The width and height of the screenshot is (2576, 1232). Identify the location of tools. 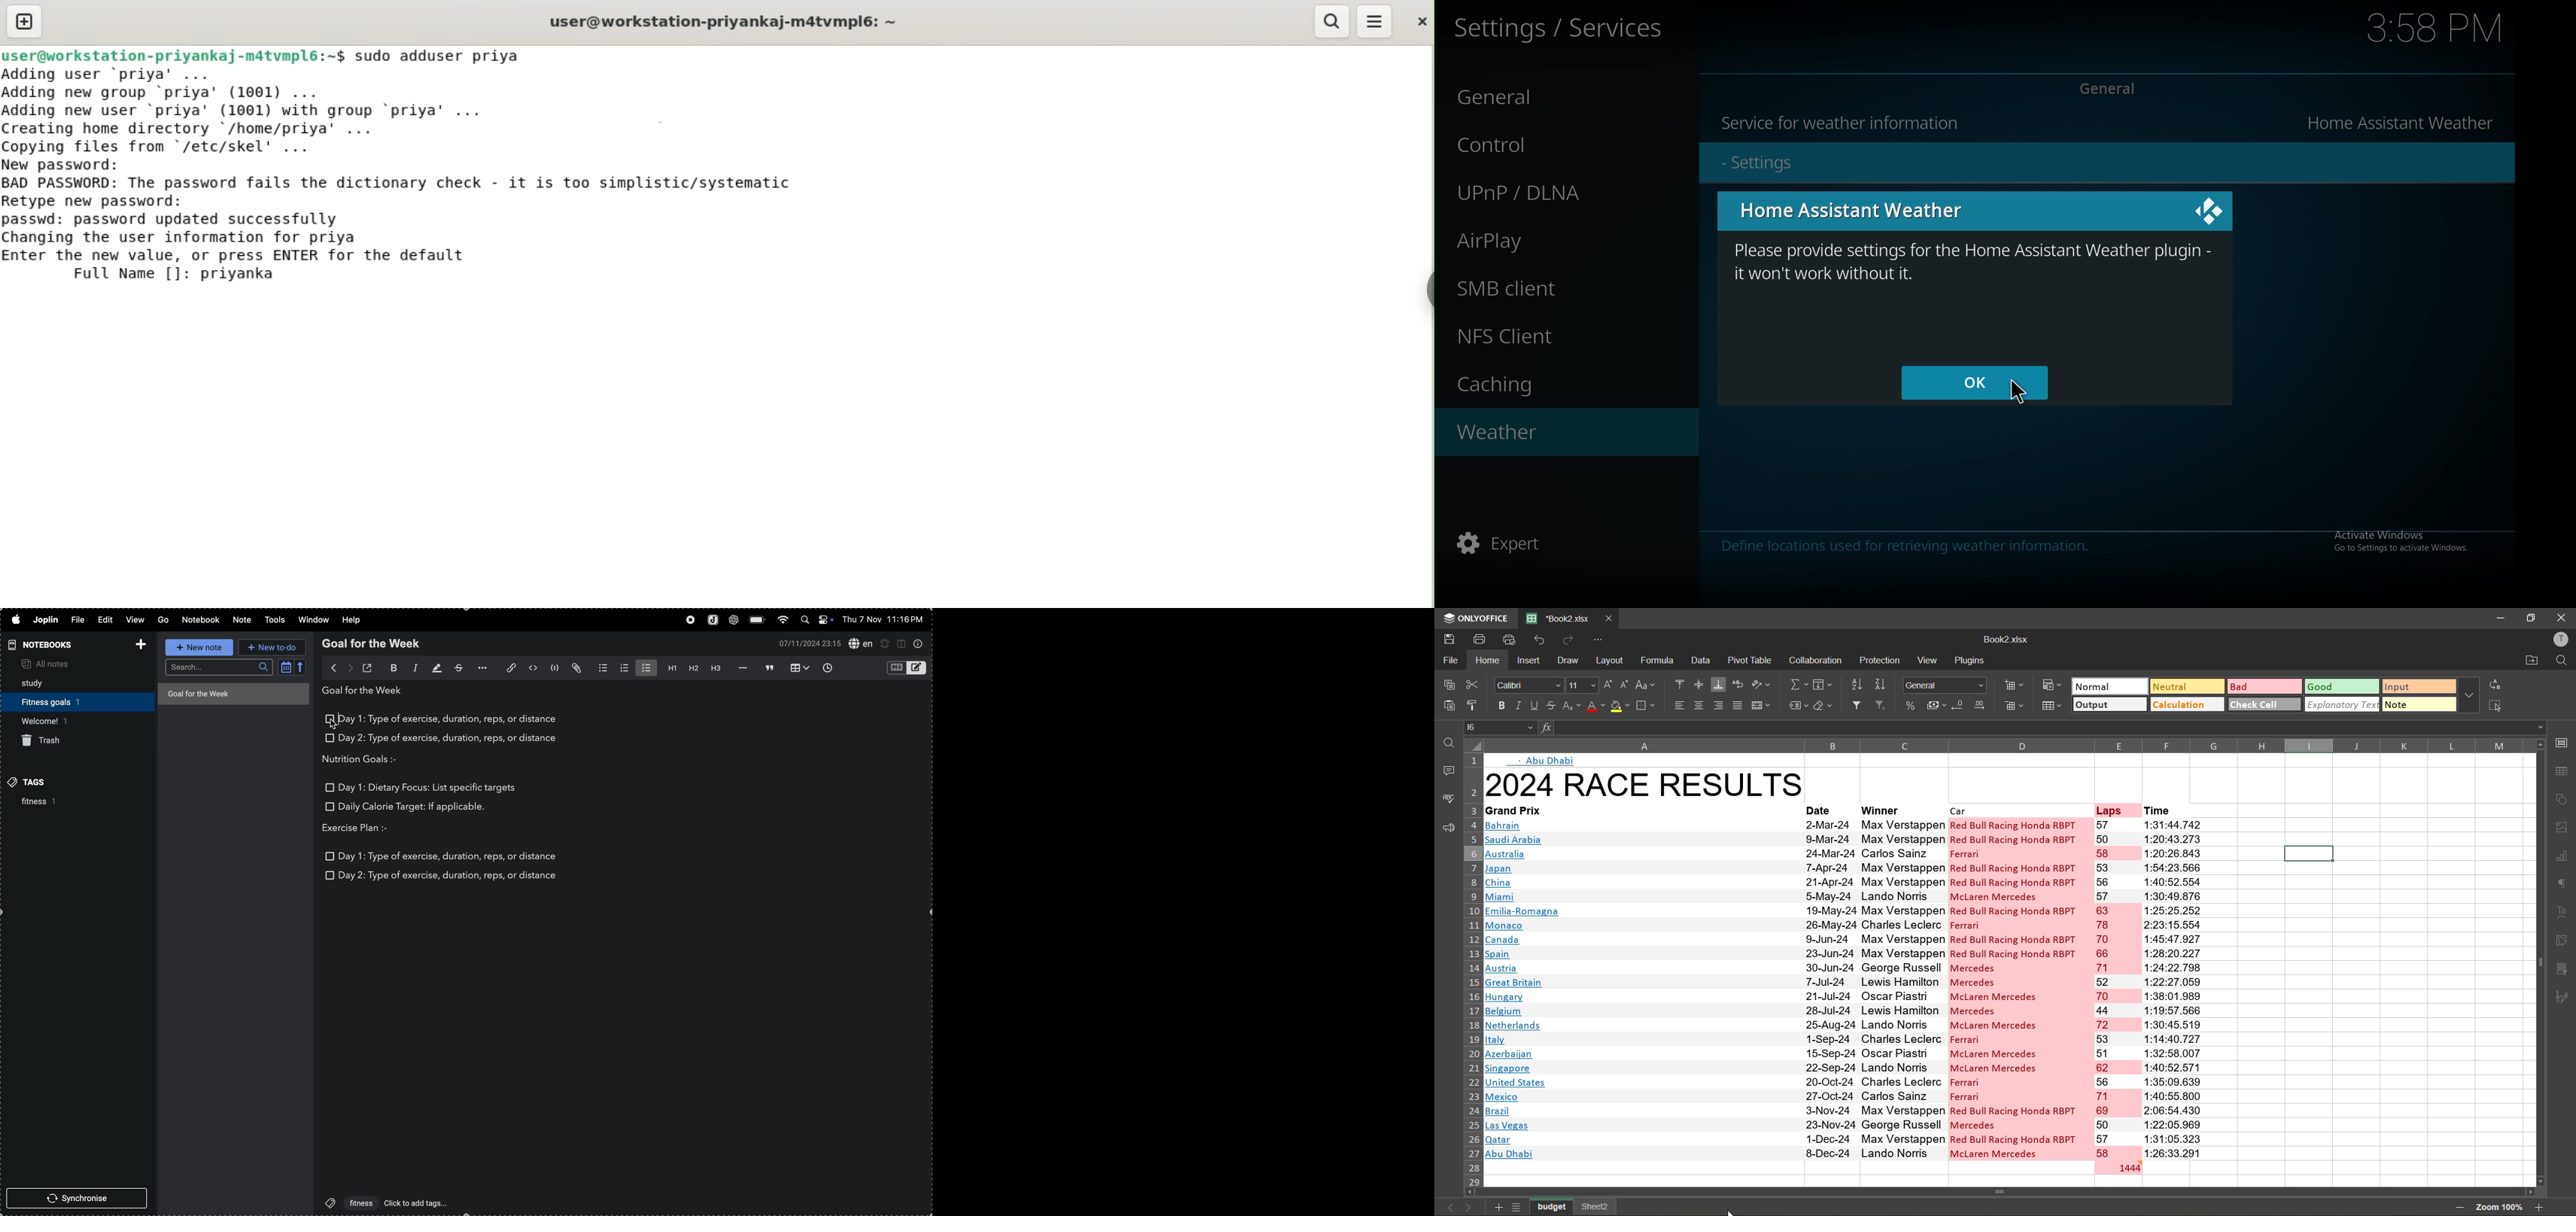
(274, 620).